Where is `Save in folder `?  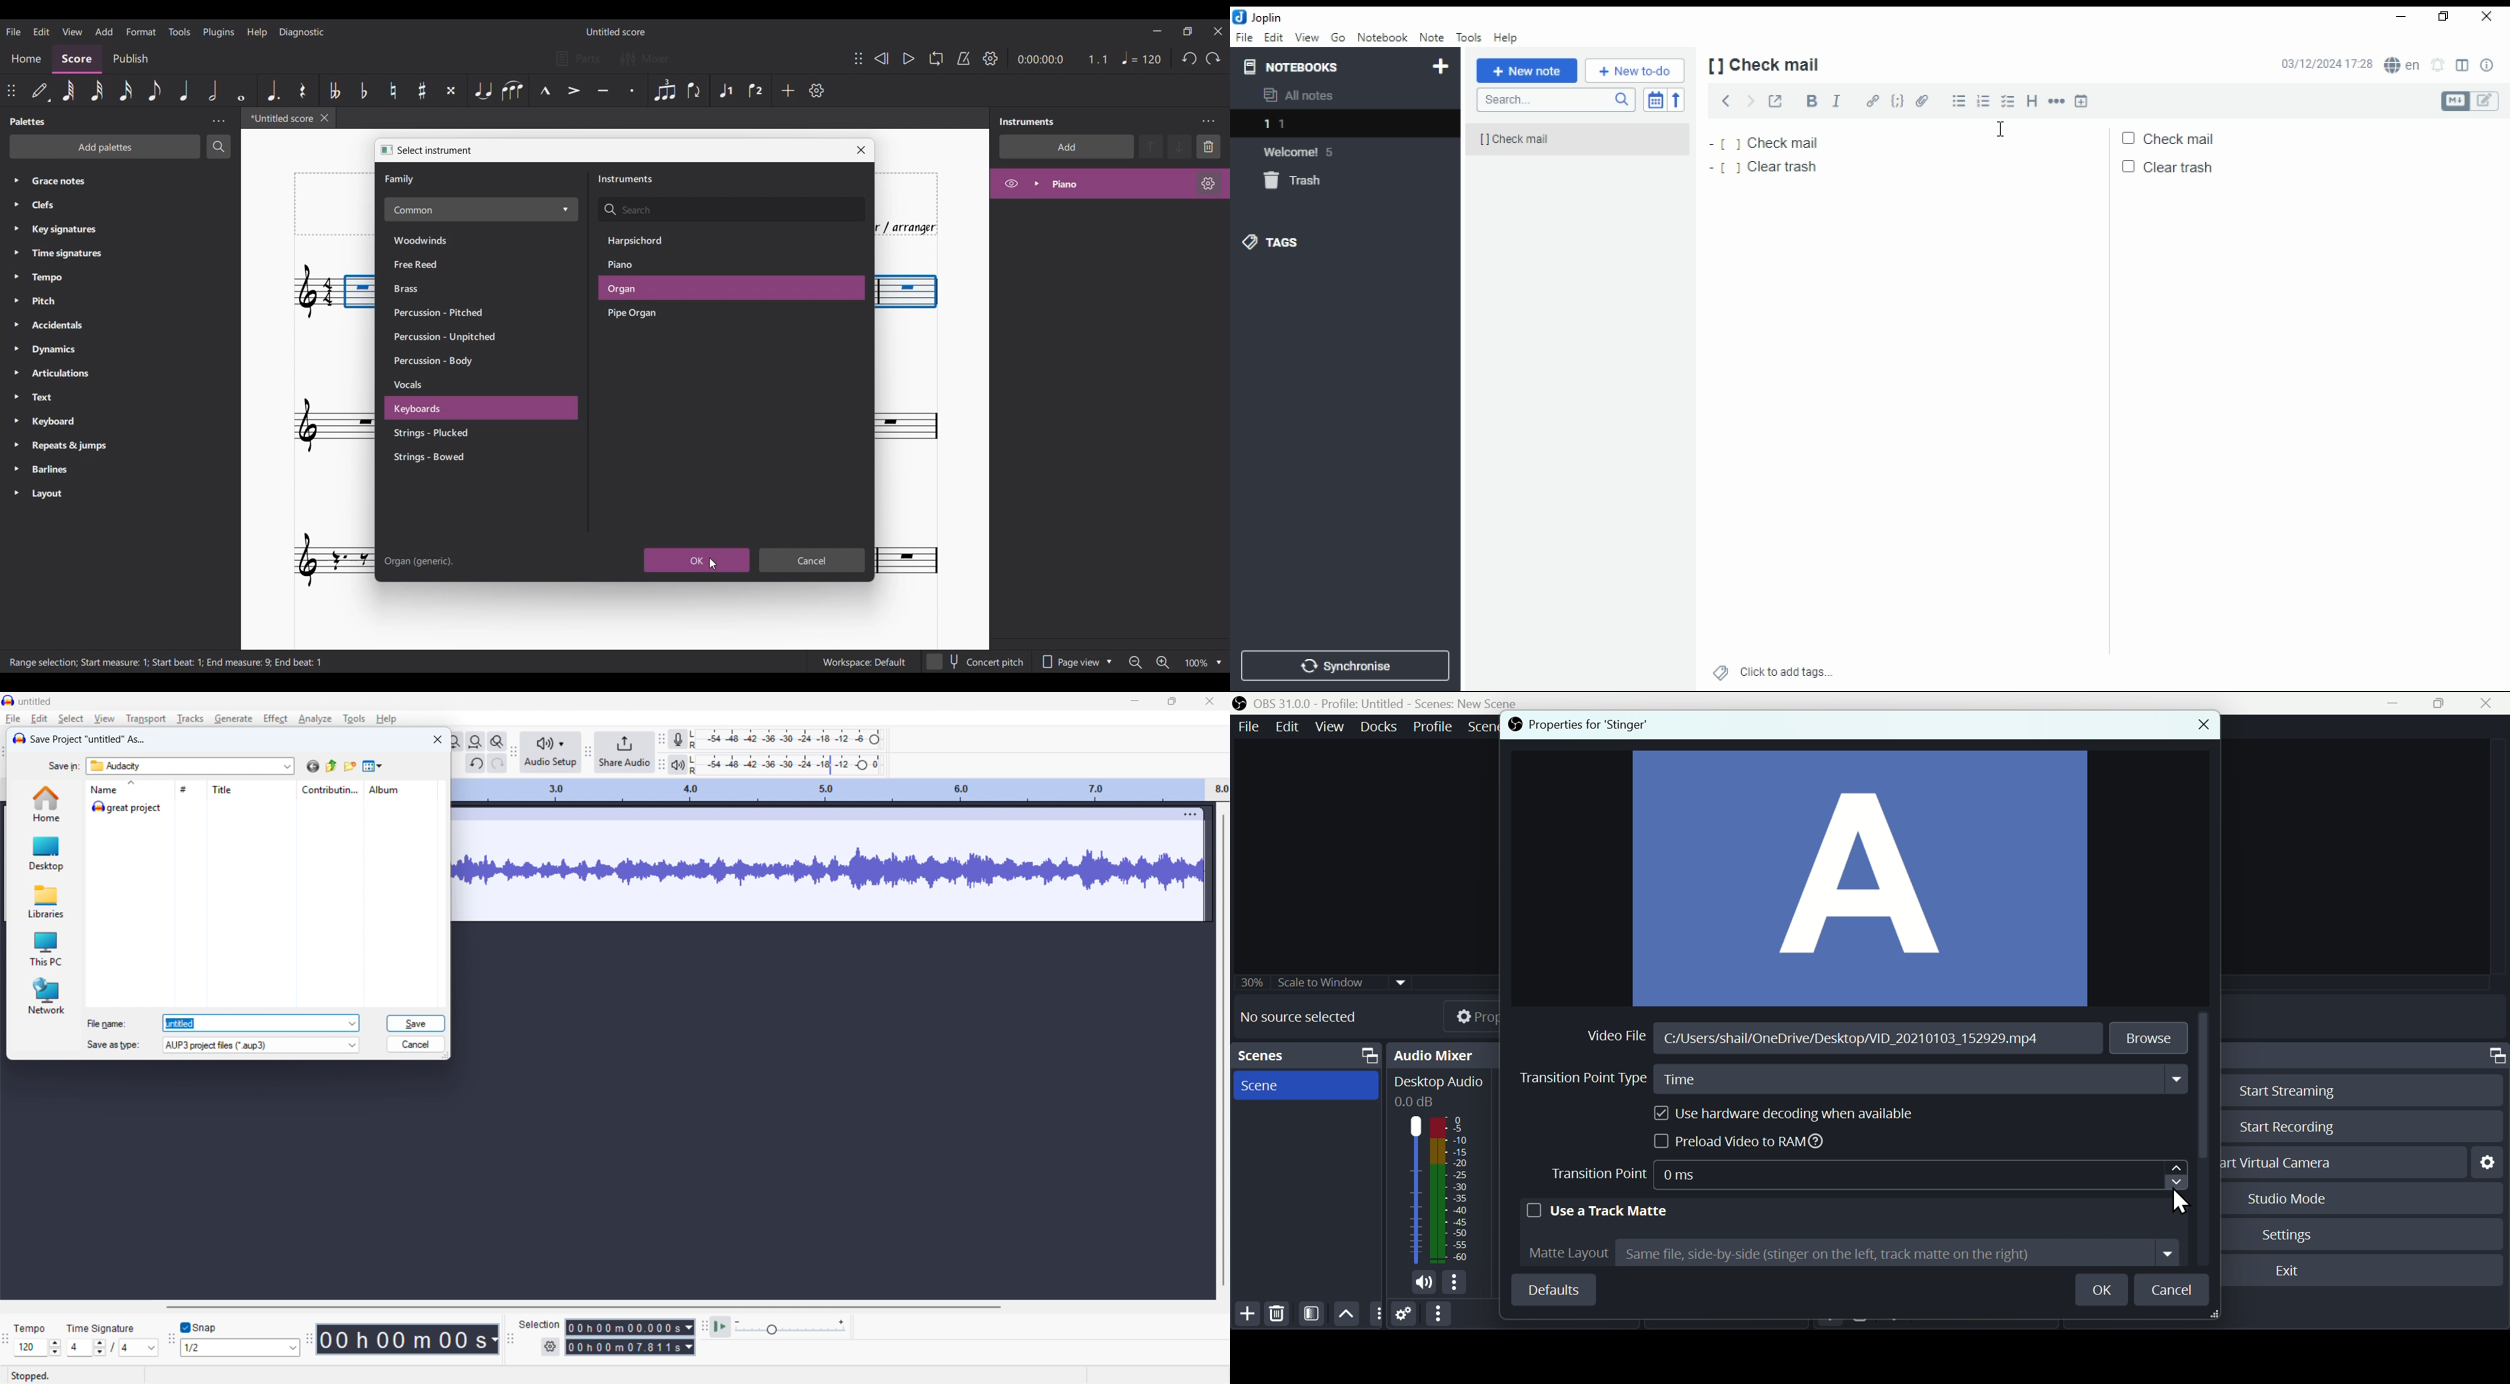
Save in folder  is located at coordinates (190, 766).